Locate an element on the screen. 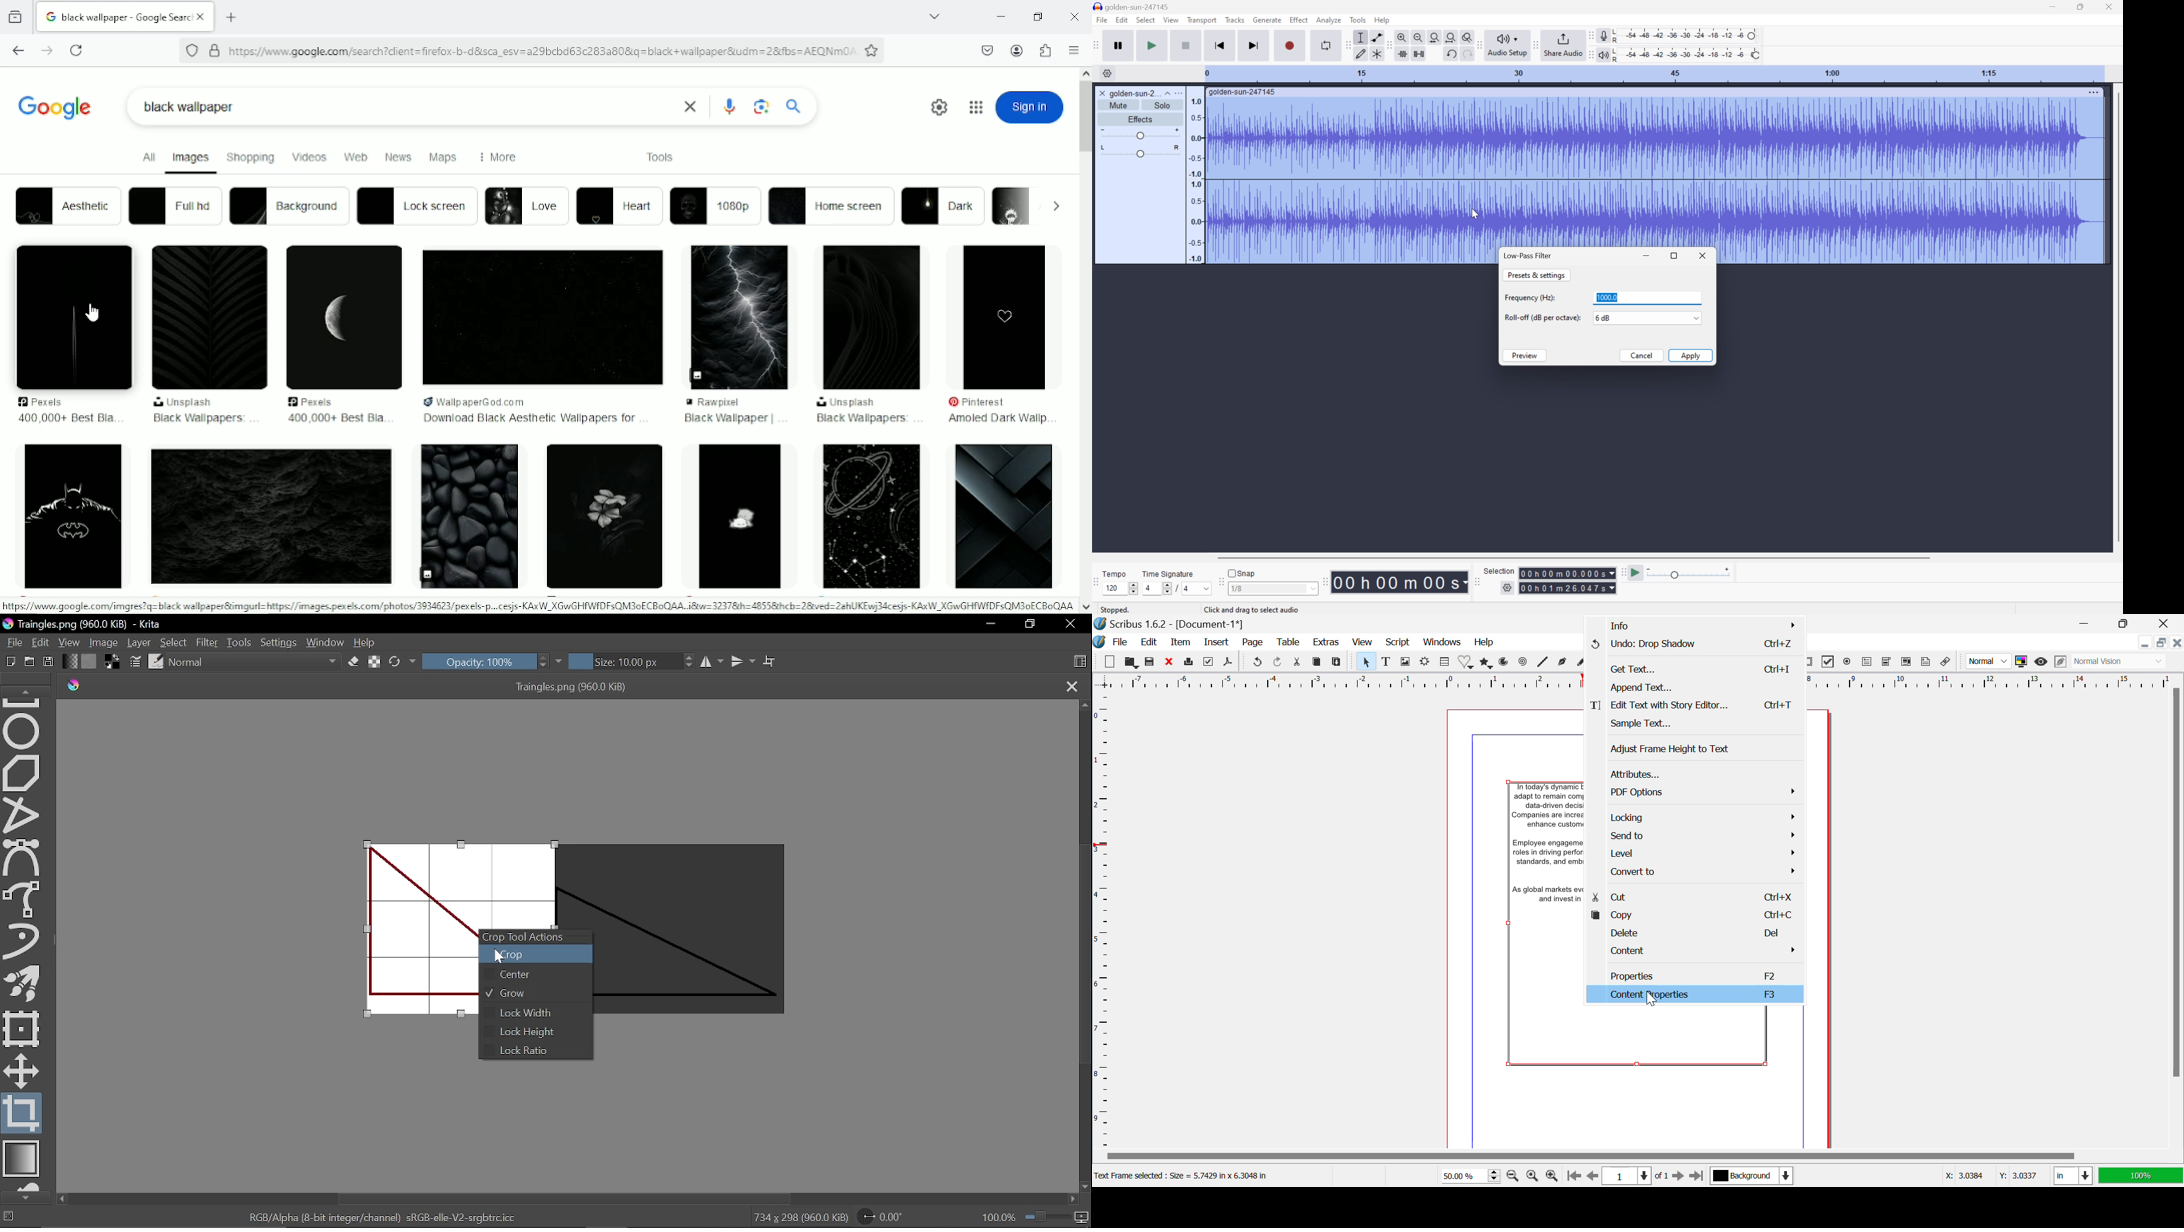 This screenshot has height=1232, width=2184. all is located at coordinates (146, 157).